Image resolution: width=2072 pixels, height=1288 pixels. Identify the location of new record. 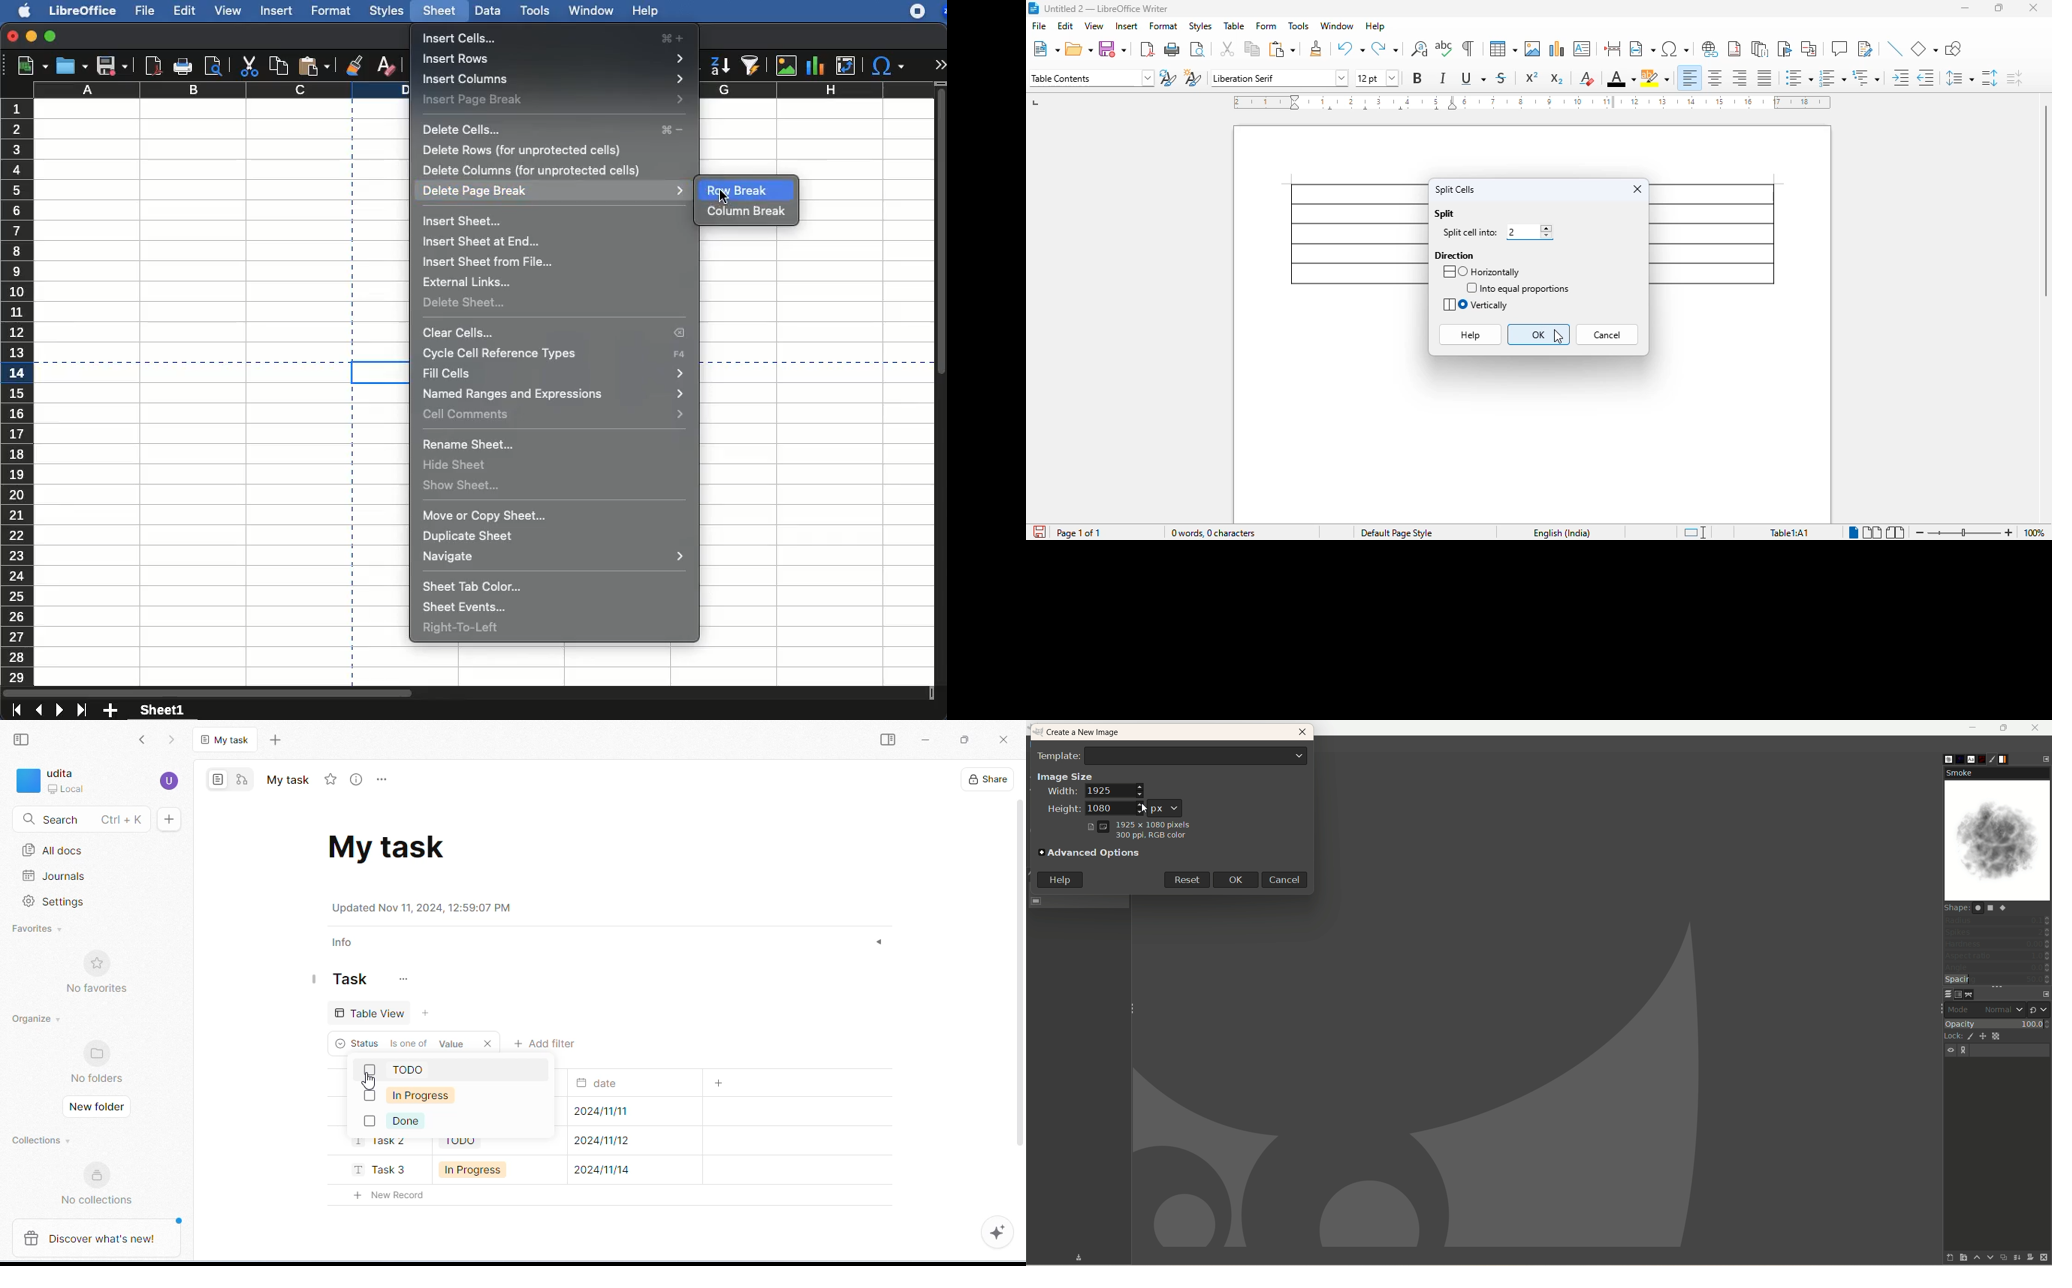
(406, 1196).